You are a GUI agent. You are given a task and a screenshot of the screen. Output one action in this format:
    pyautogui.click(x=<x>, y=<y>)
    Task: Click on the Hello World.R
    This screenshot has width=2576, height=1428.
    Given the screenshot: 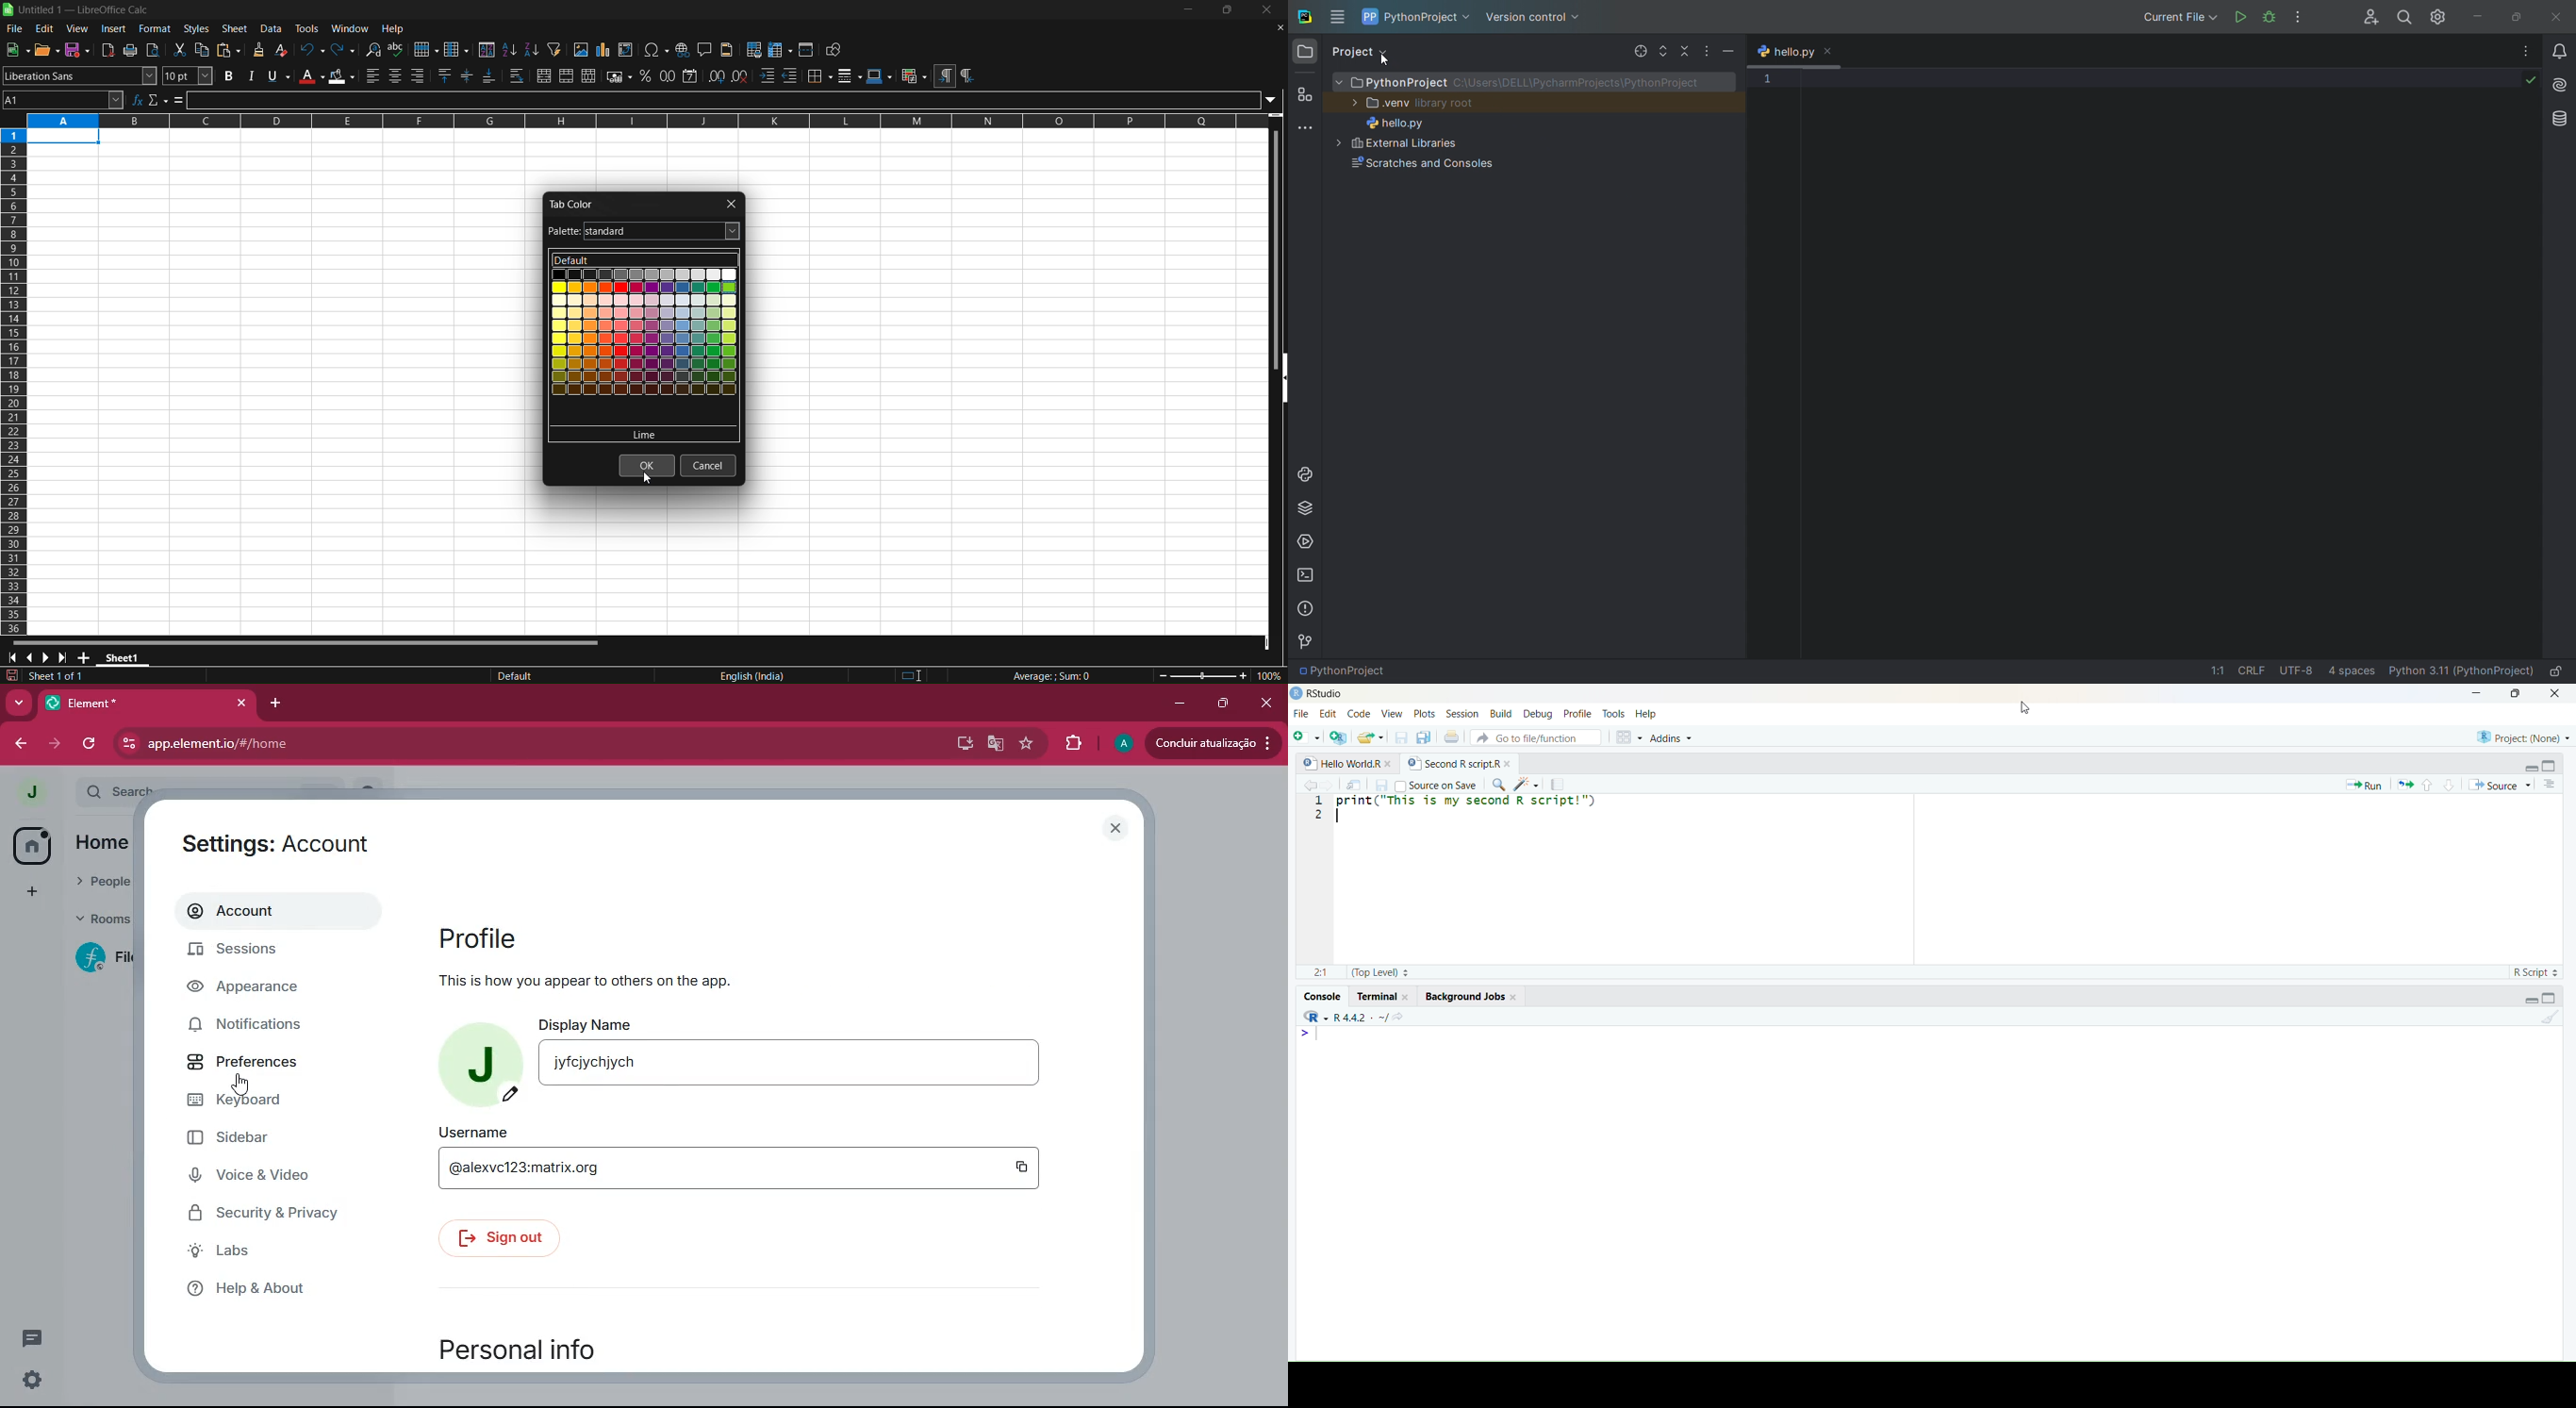 What is the action you would take?
    pyautogui.click(x=1358, y=764)
    